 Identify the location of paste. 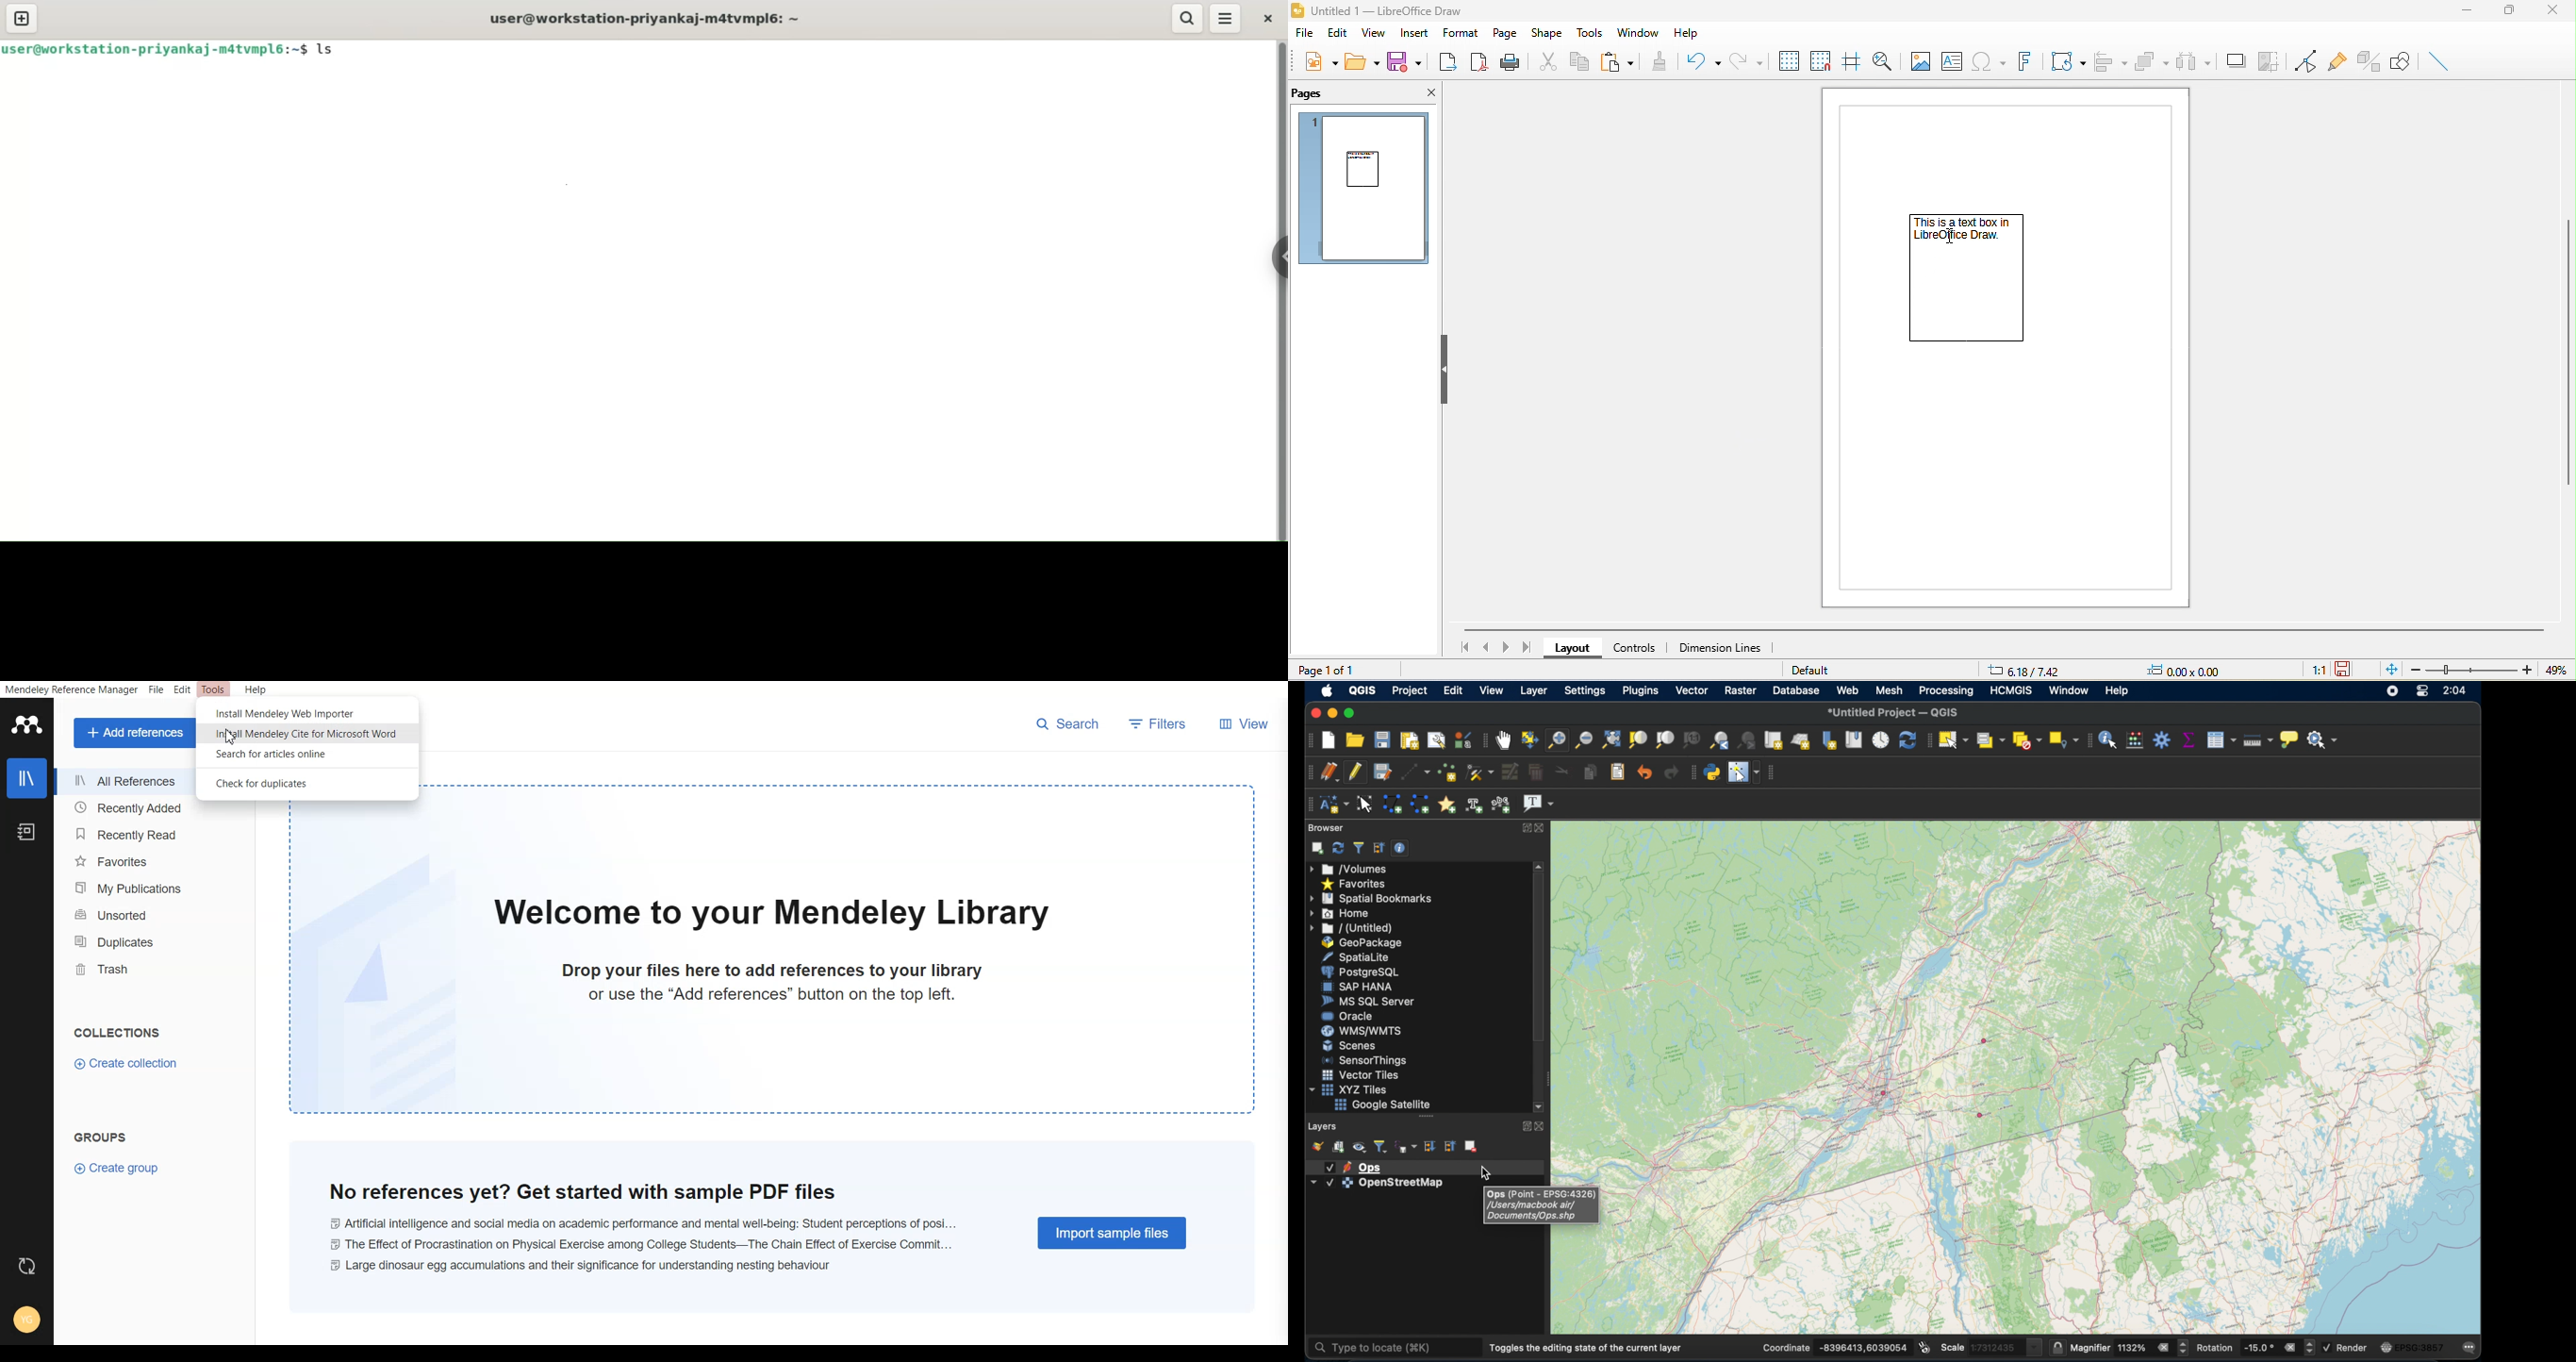
(1621, 61).